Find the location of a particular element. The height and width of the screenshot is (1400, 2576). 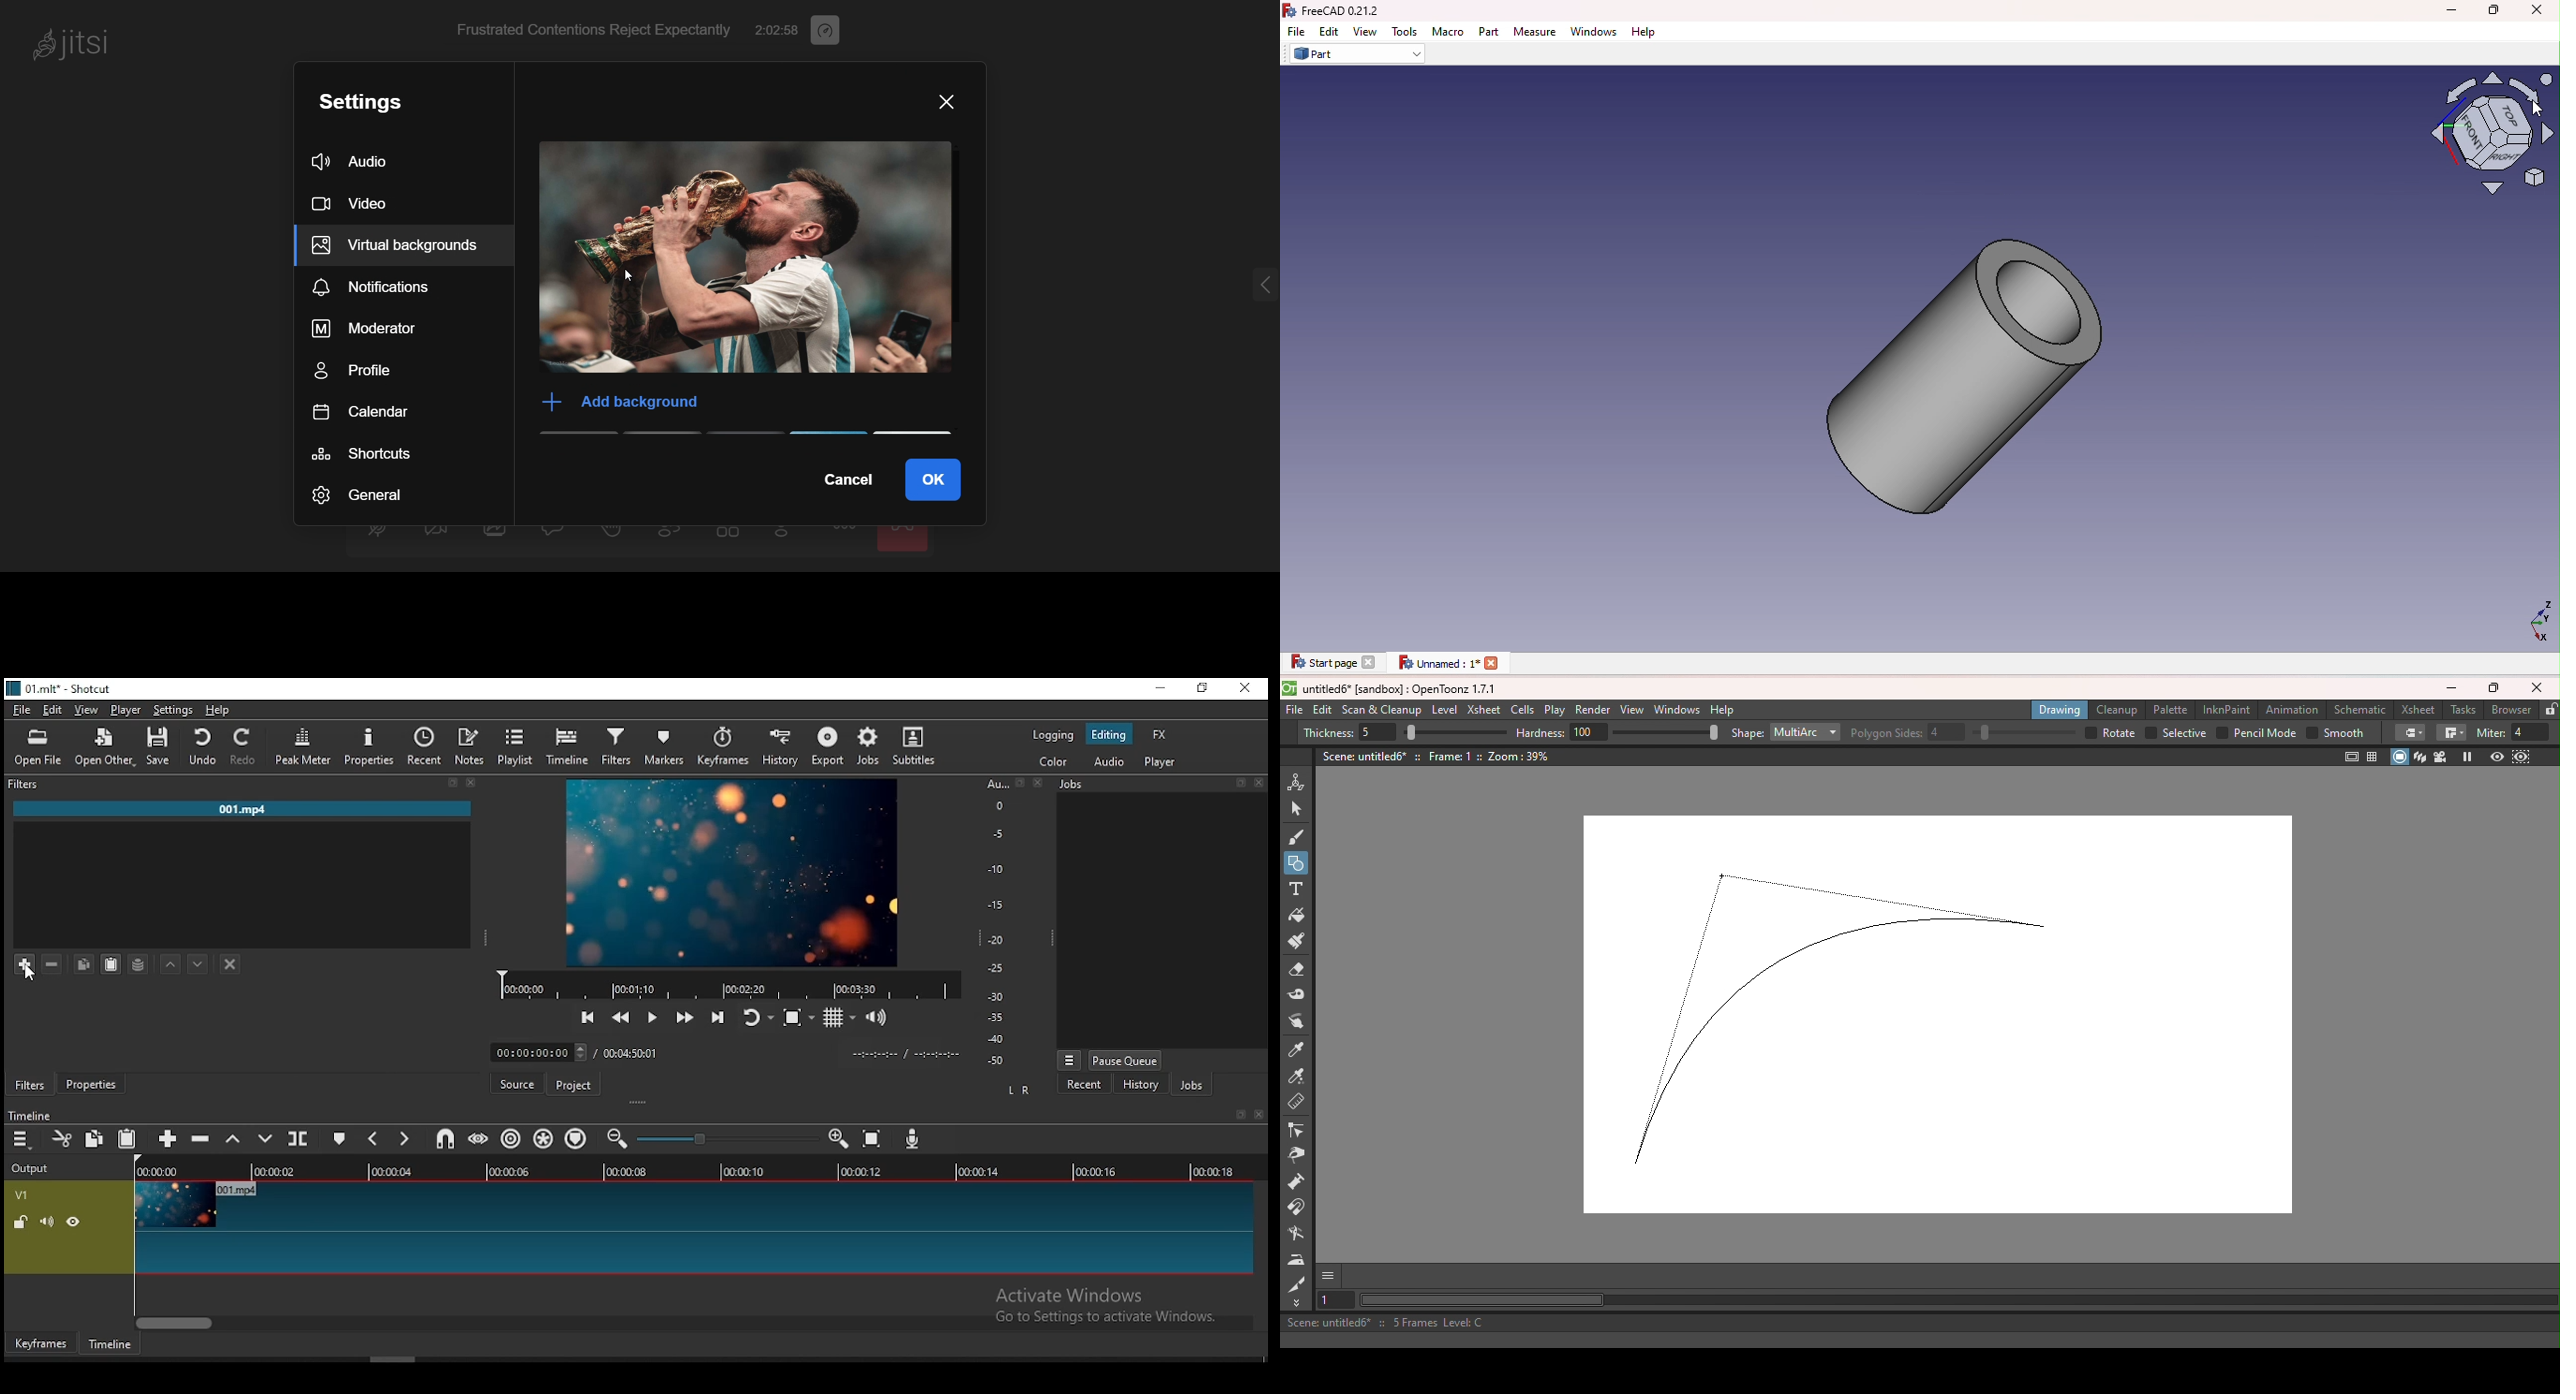

drag is located at coordinates (1047, 941).